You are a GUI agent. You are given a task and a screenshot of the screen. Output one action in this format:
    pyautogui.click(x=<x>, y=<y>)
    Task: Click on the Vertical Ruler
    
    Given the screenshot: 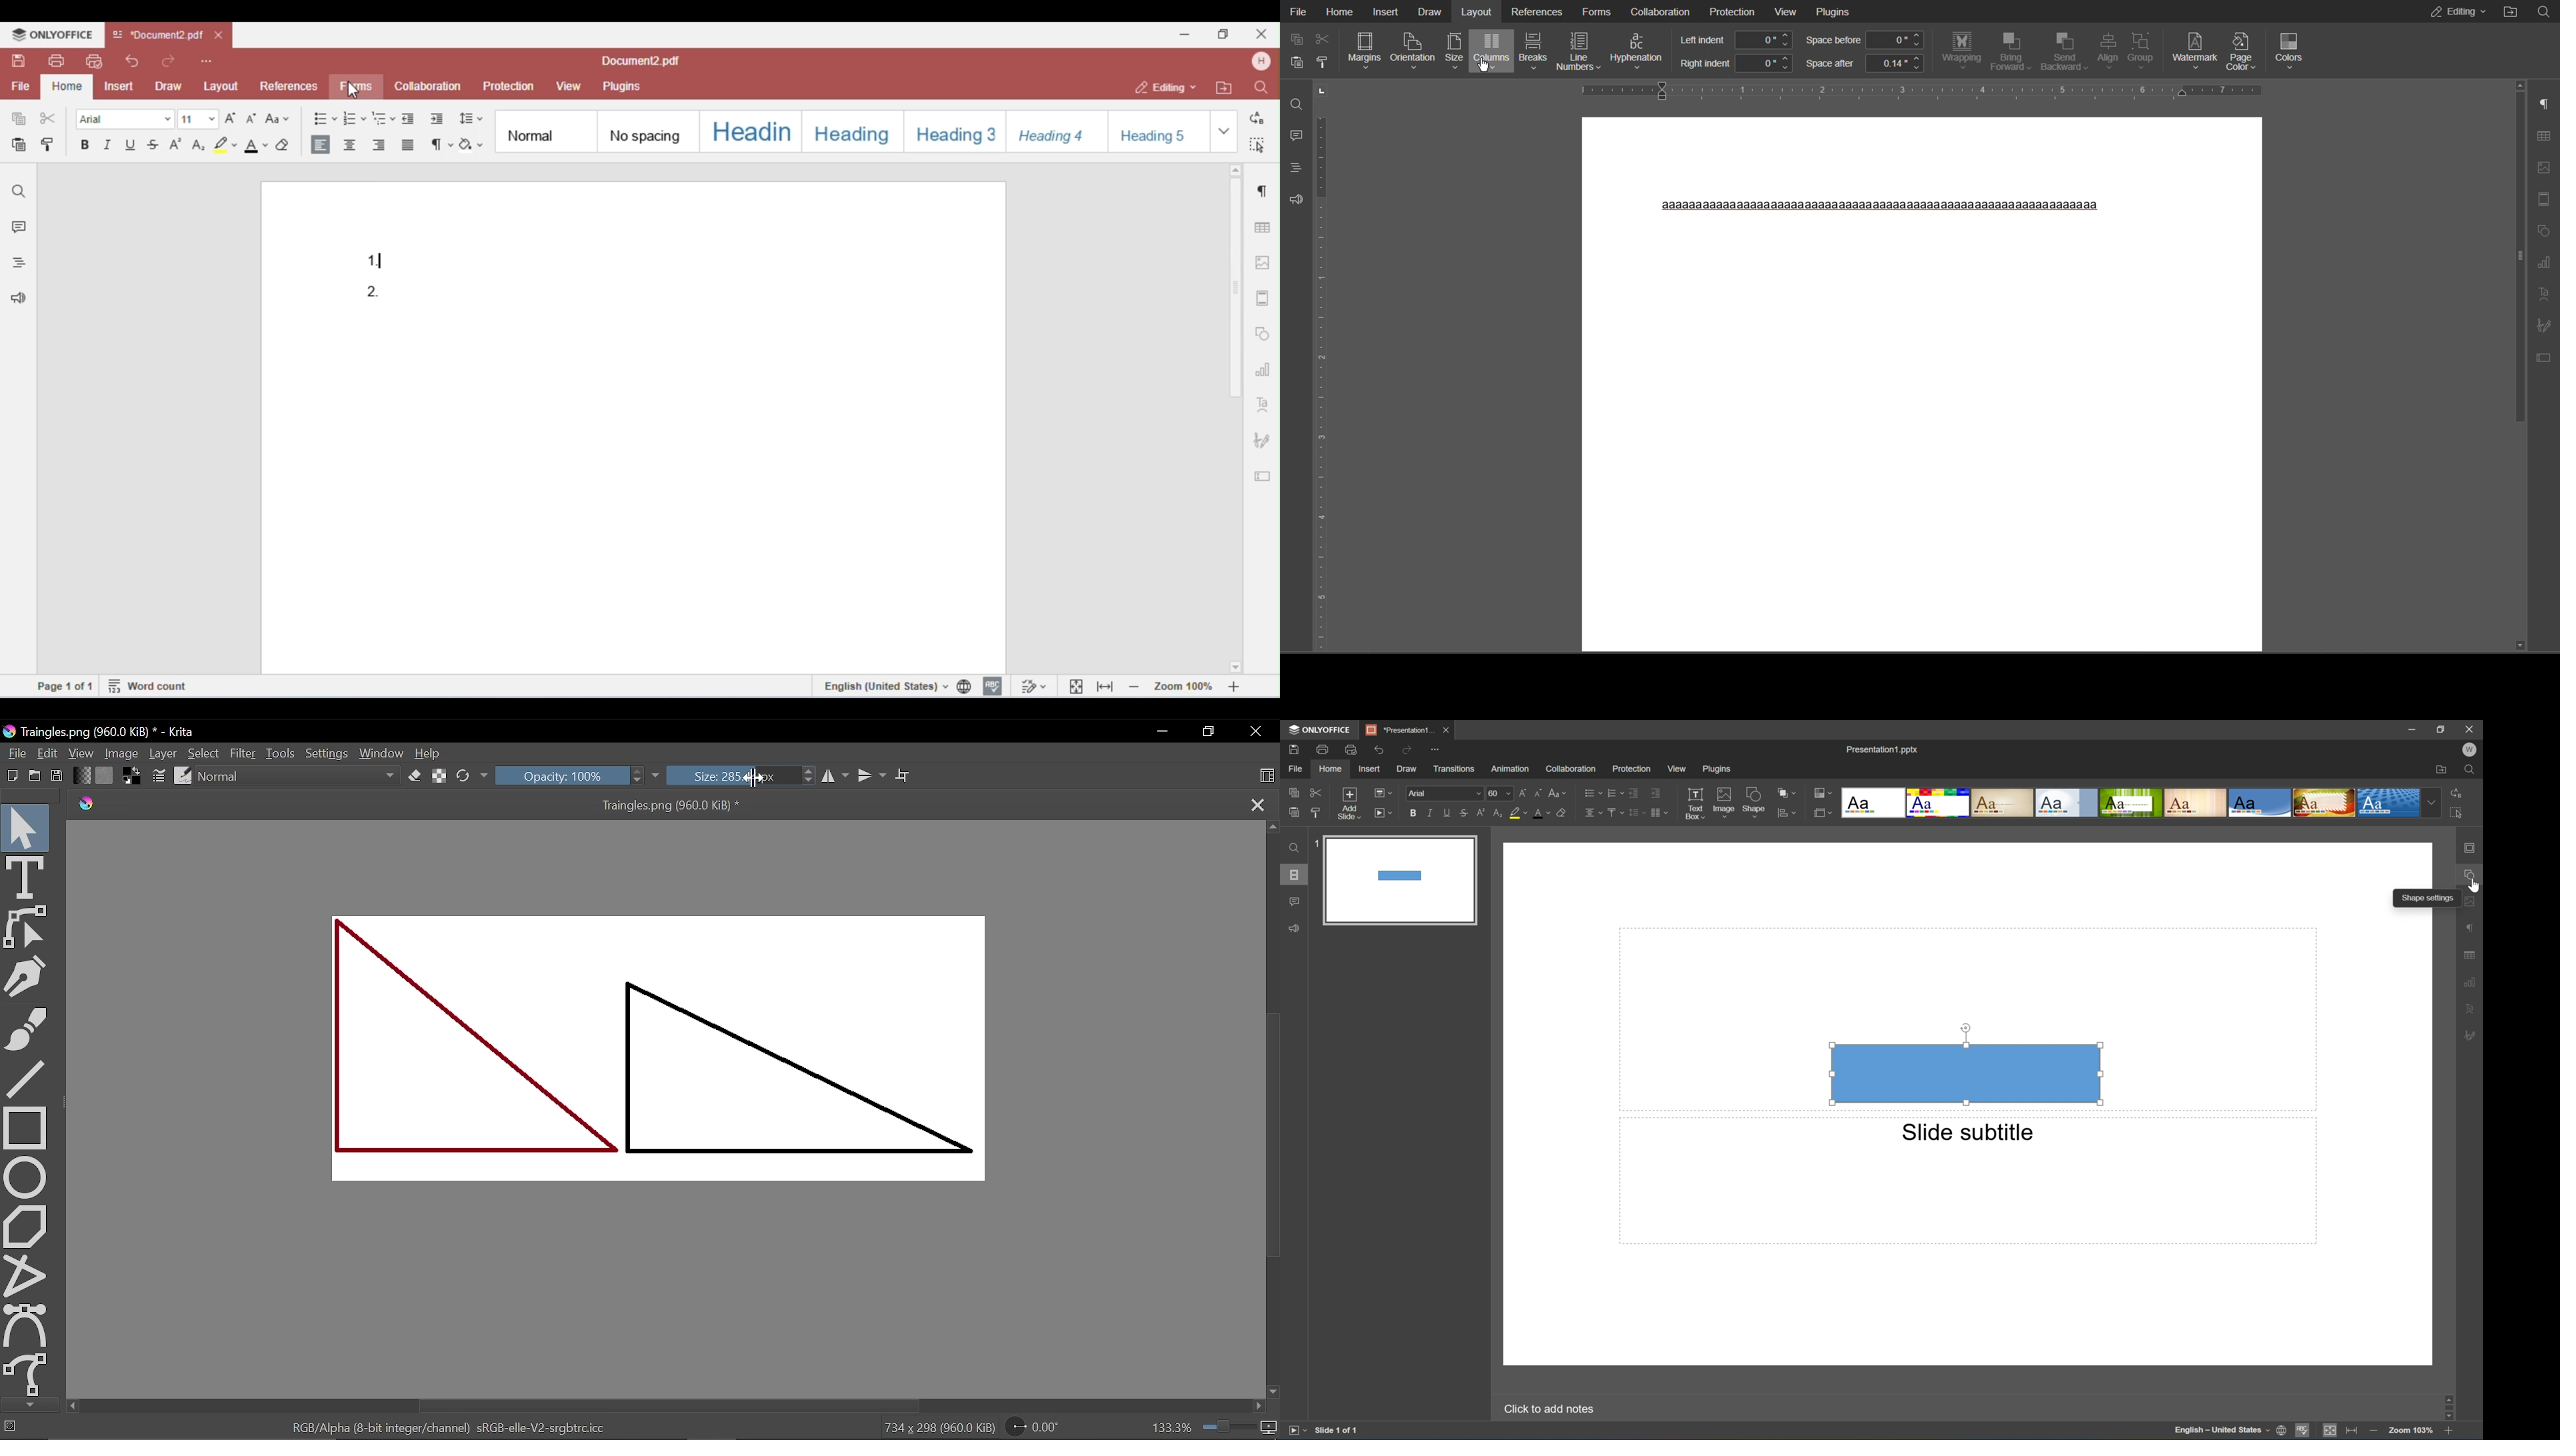 What is the action you would take?
    pyautogui.click(x=1323, y=364)
    